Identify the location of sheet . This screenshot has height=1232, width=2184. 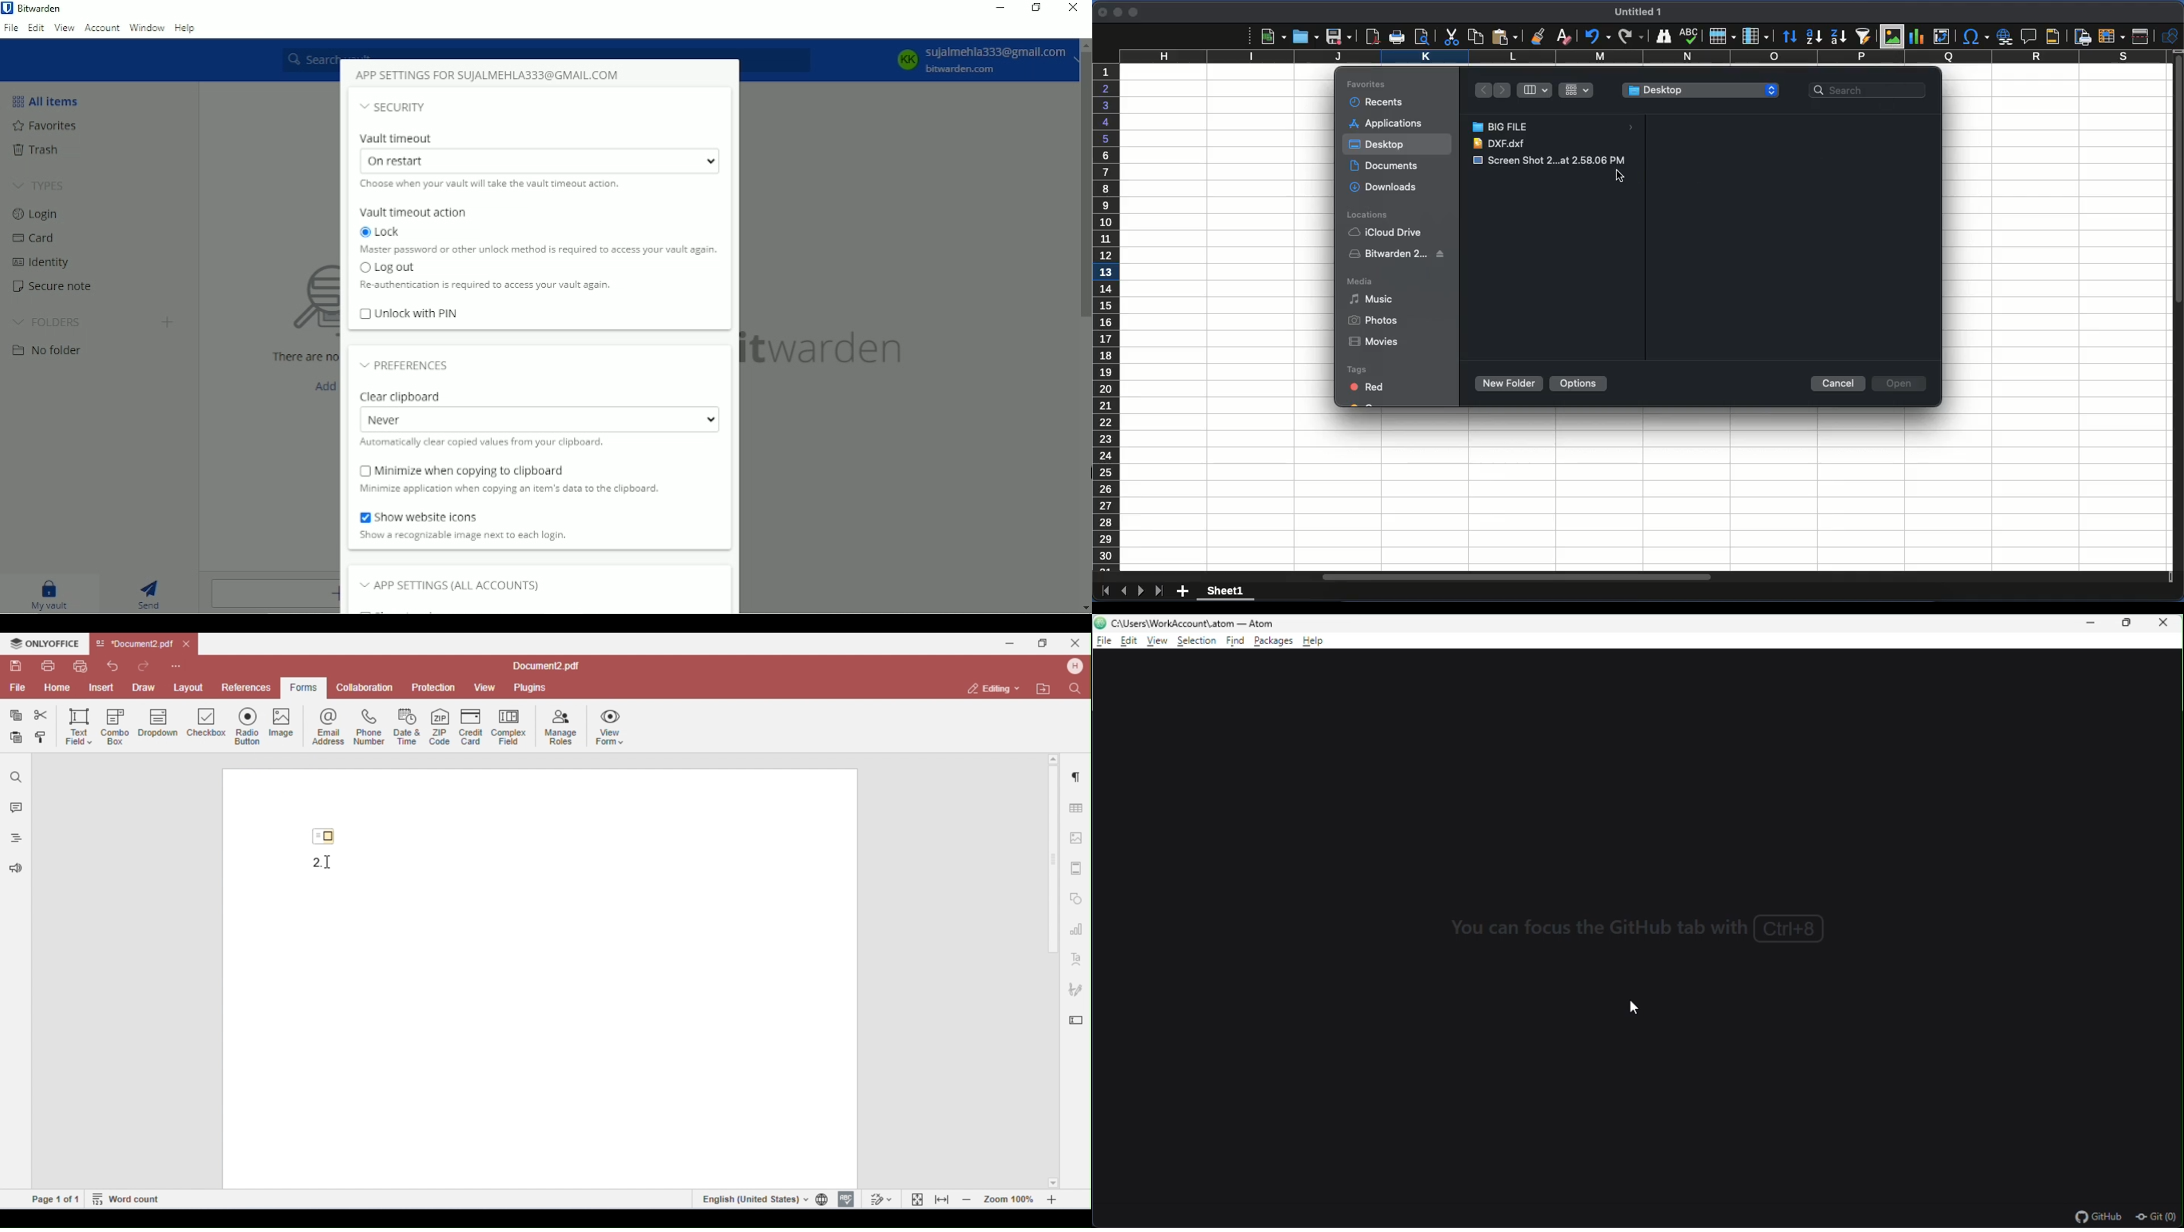
(1225, 593).